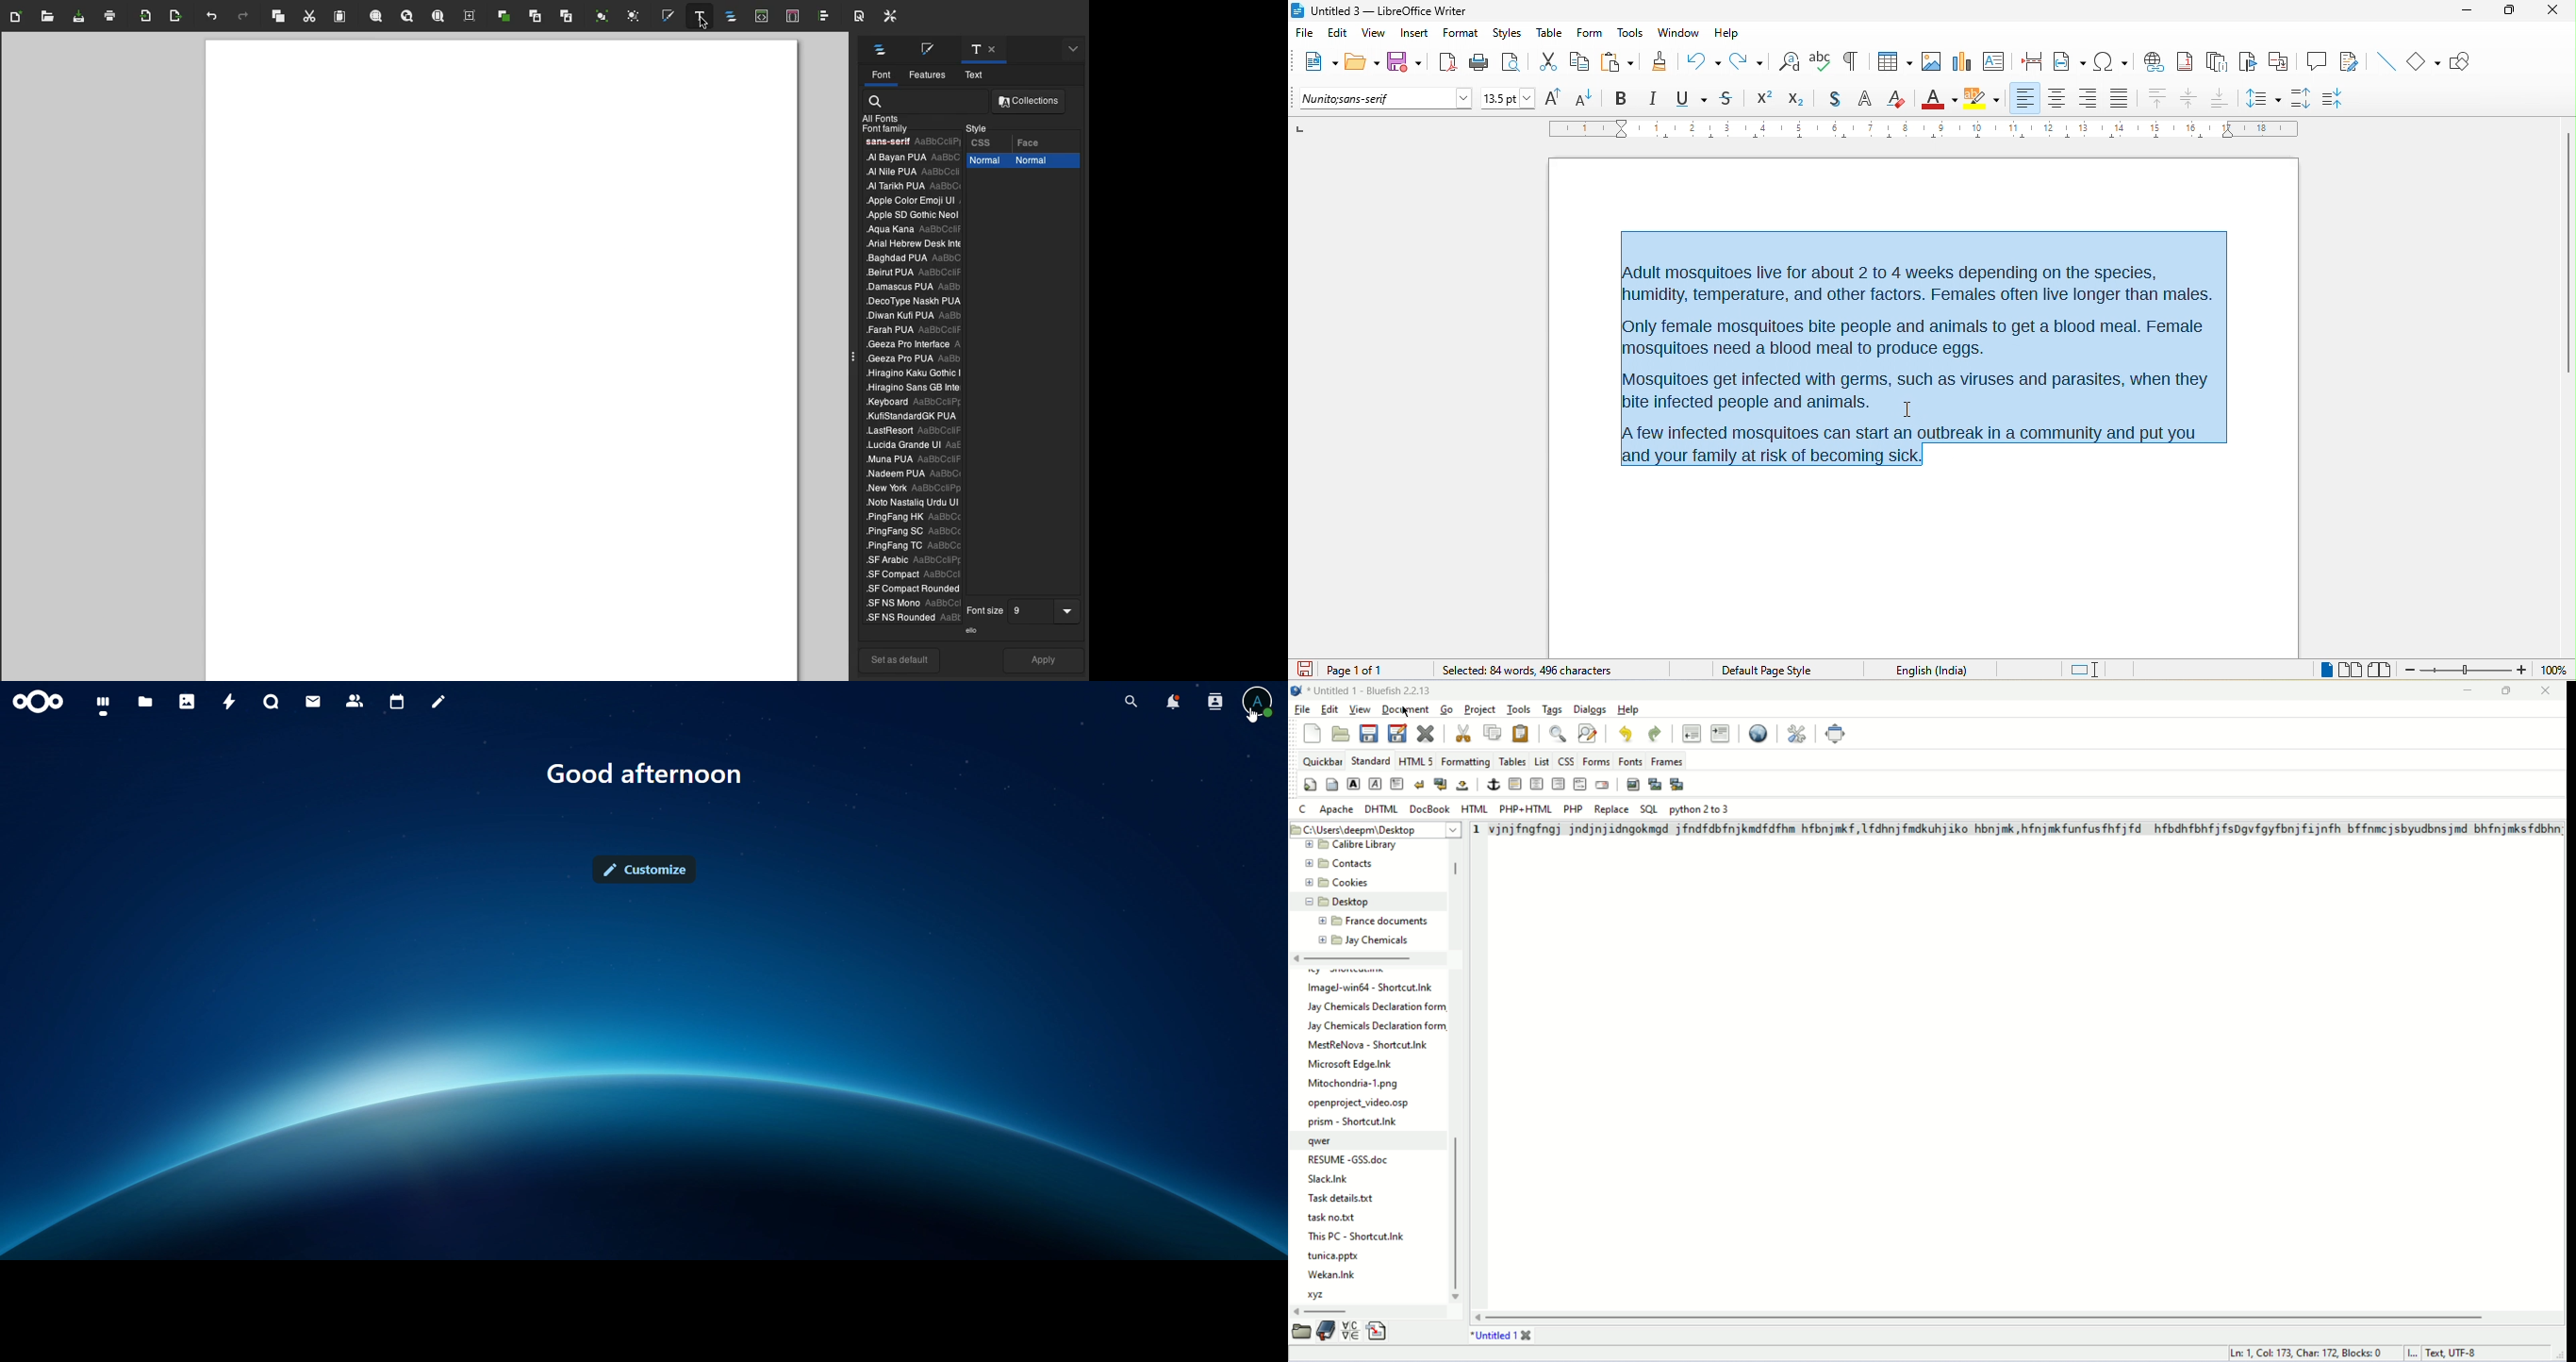 This screenshot has width=2576, height=1372. I want to click on DHTML, so click(1381, 809).